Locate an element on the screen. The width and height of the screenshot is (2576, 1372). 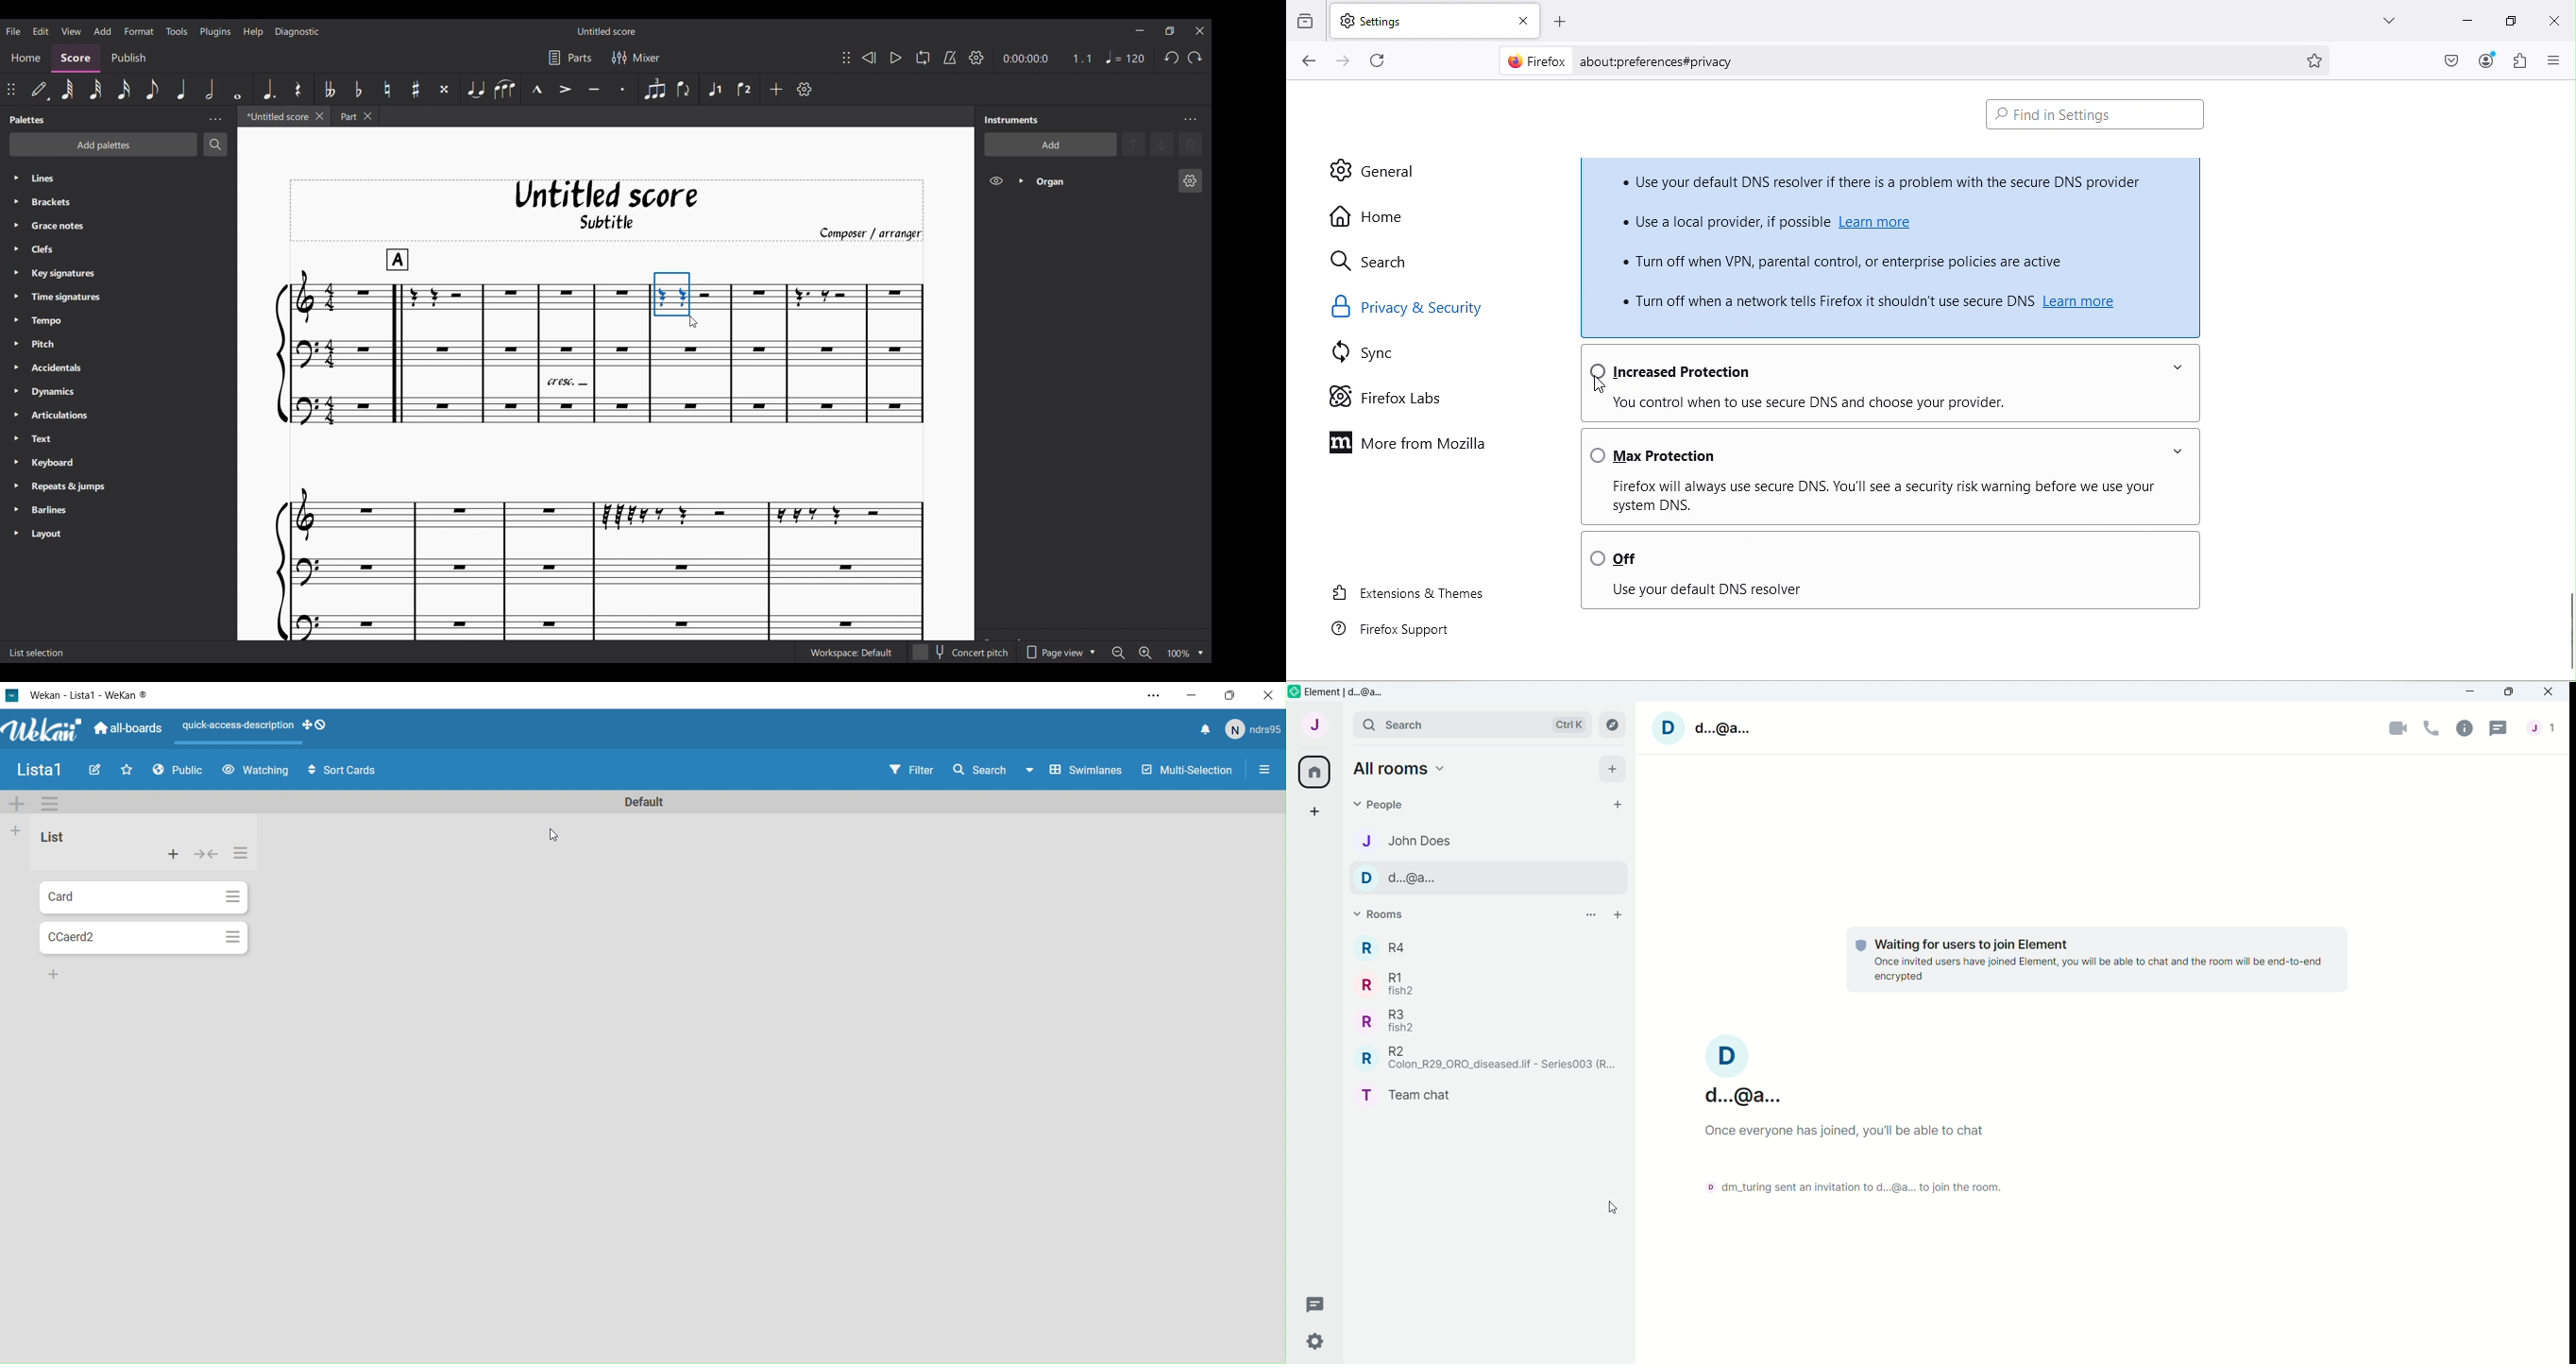
Flip direction is located at coordinates (684, 90).